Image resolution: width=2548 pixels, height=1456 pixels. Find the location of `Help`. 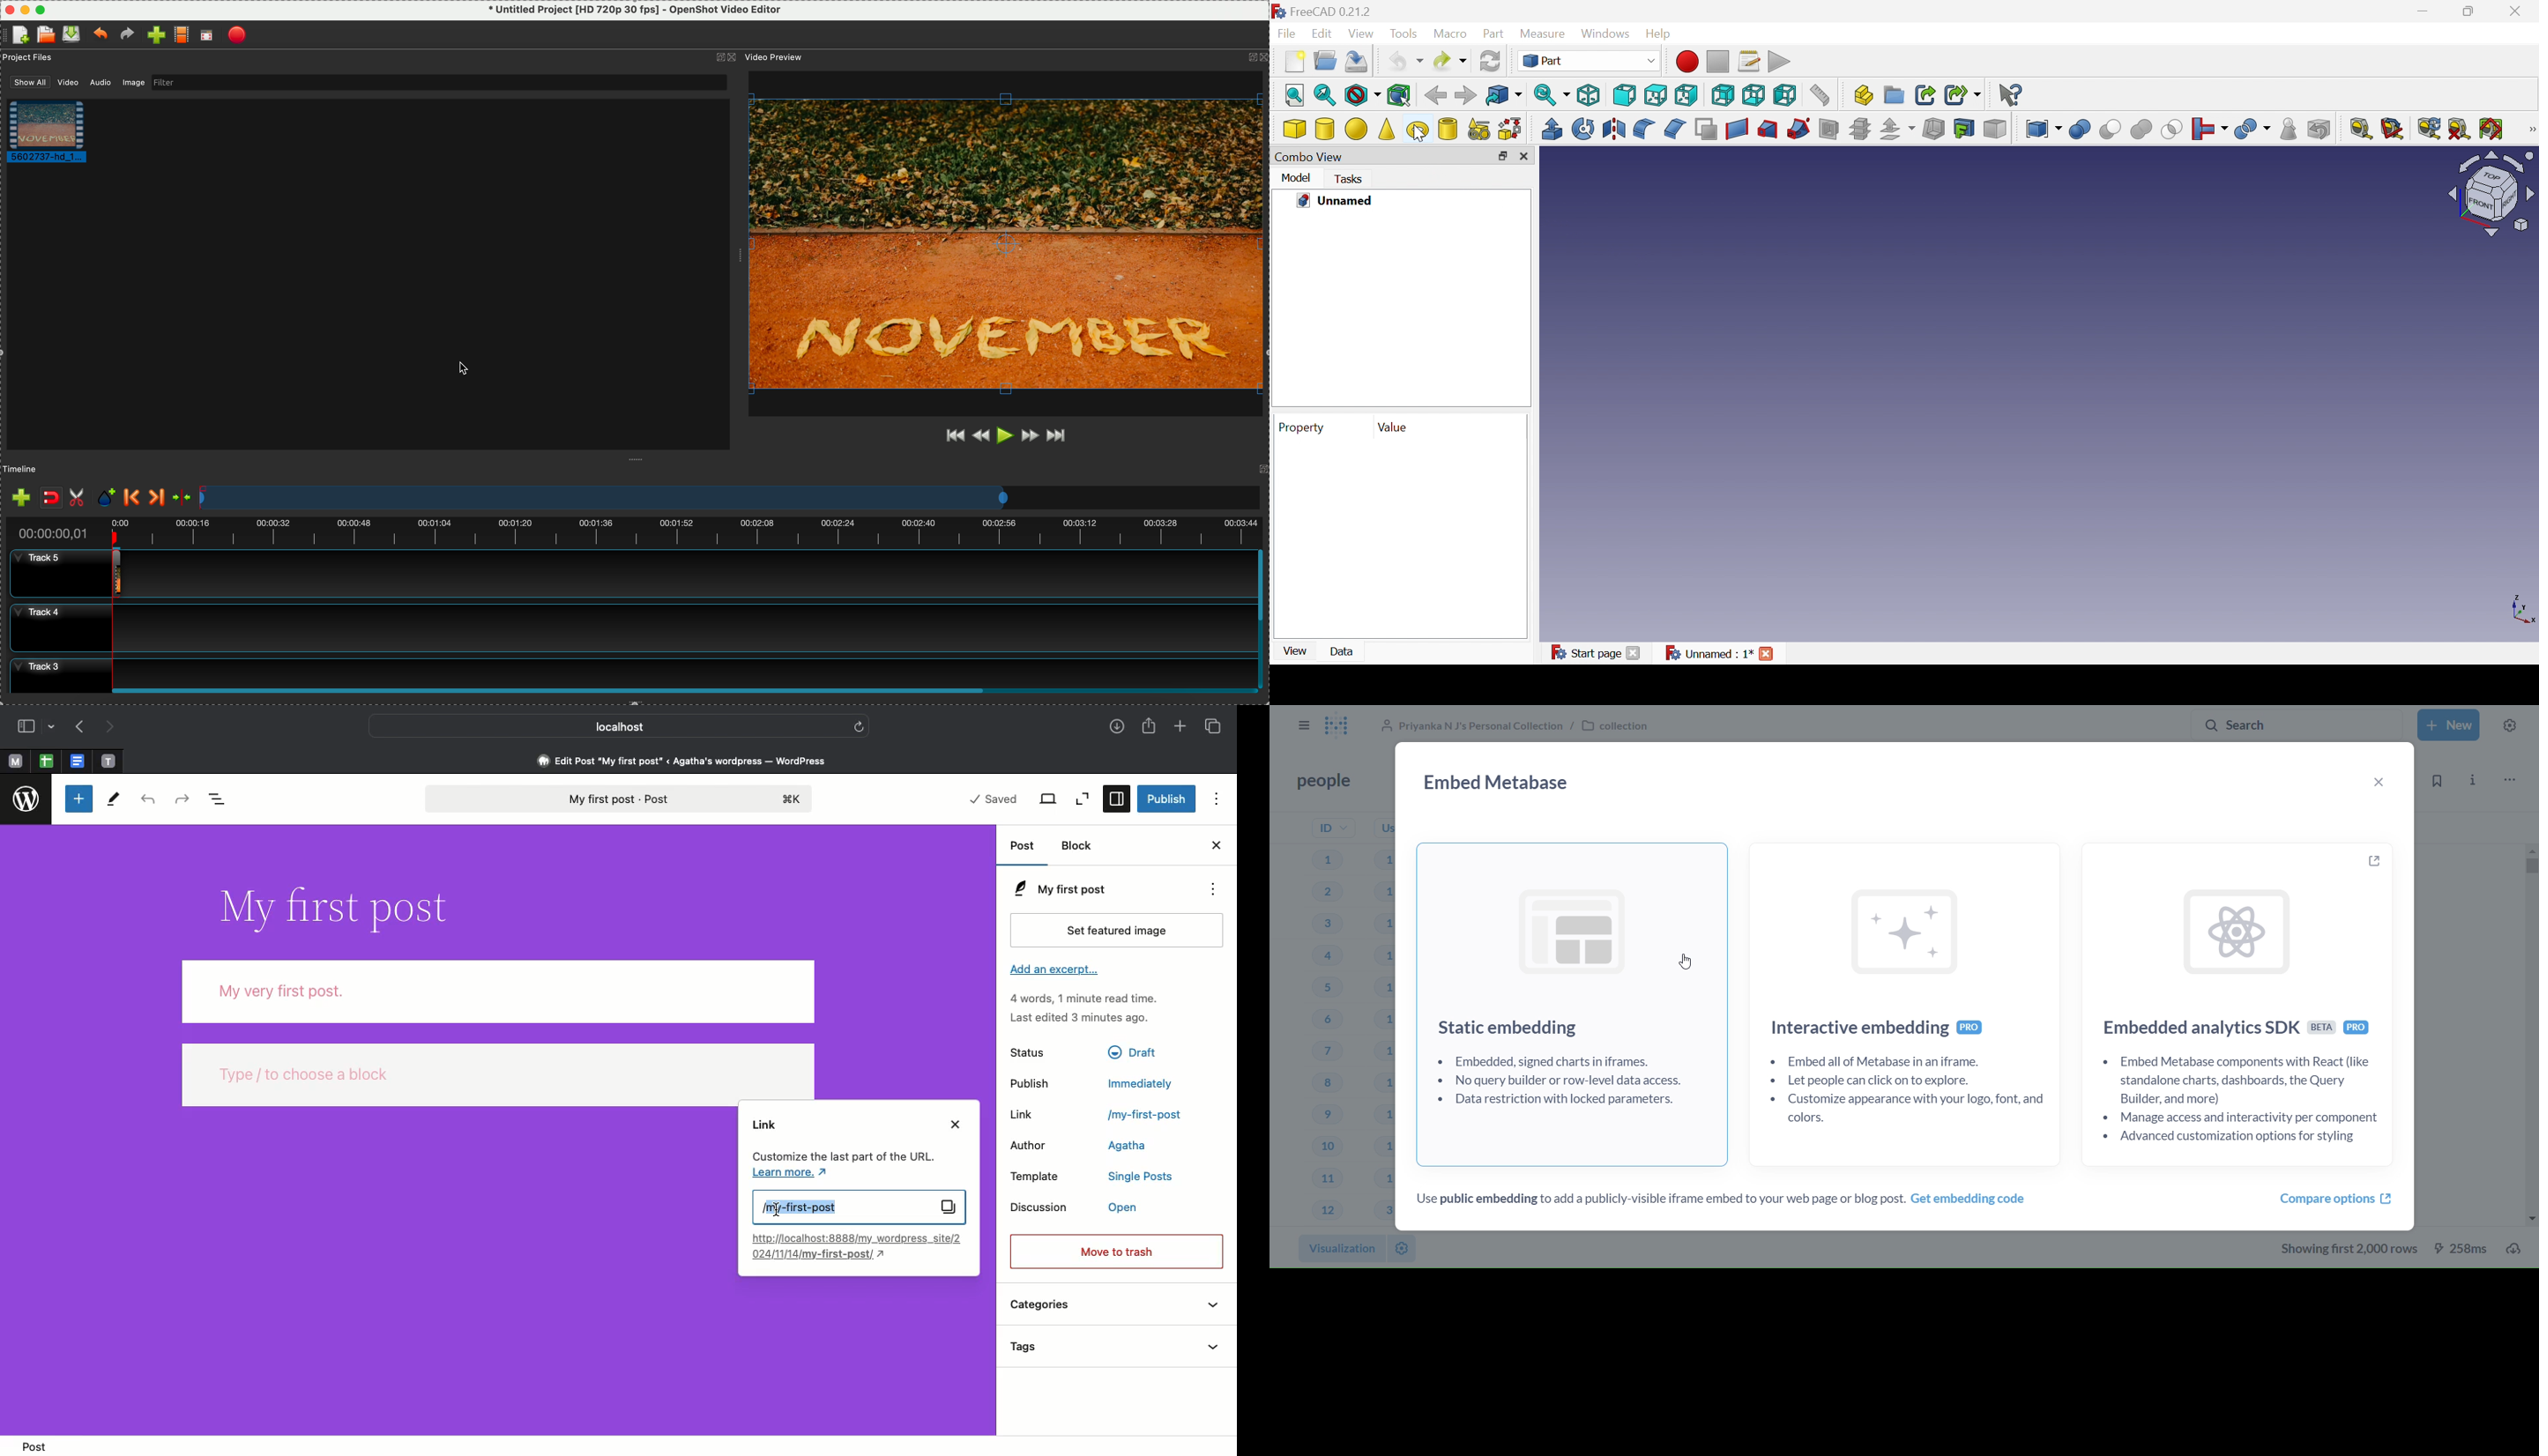

Help is located at coordinates (1658, 35).